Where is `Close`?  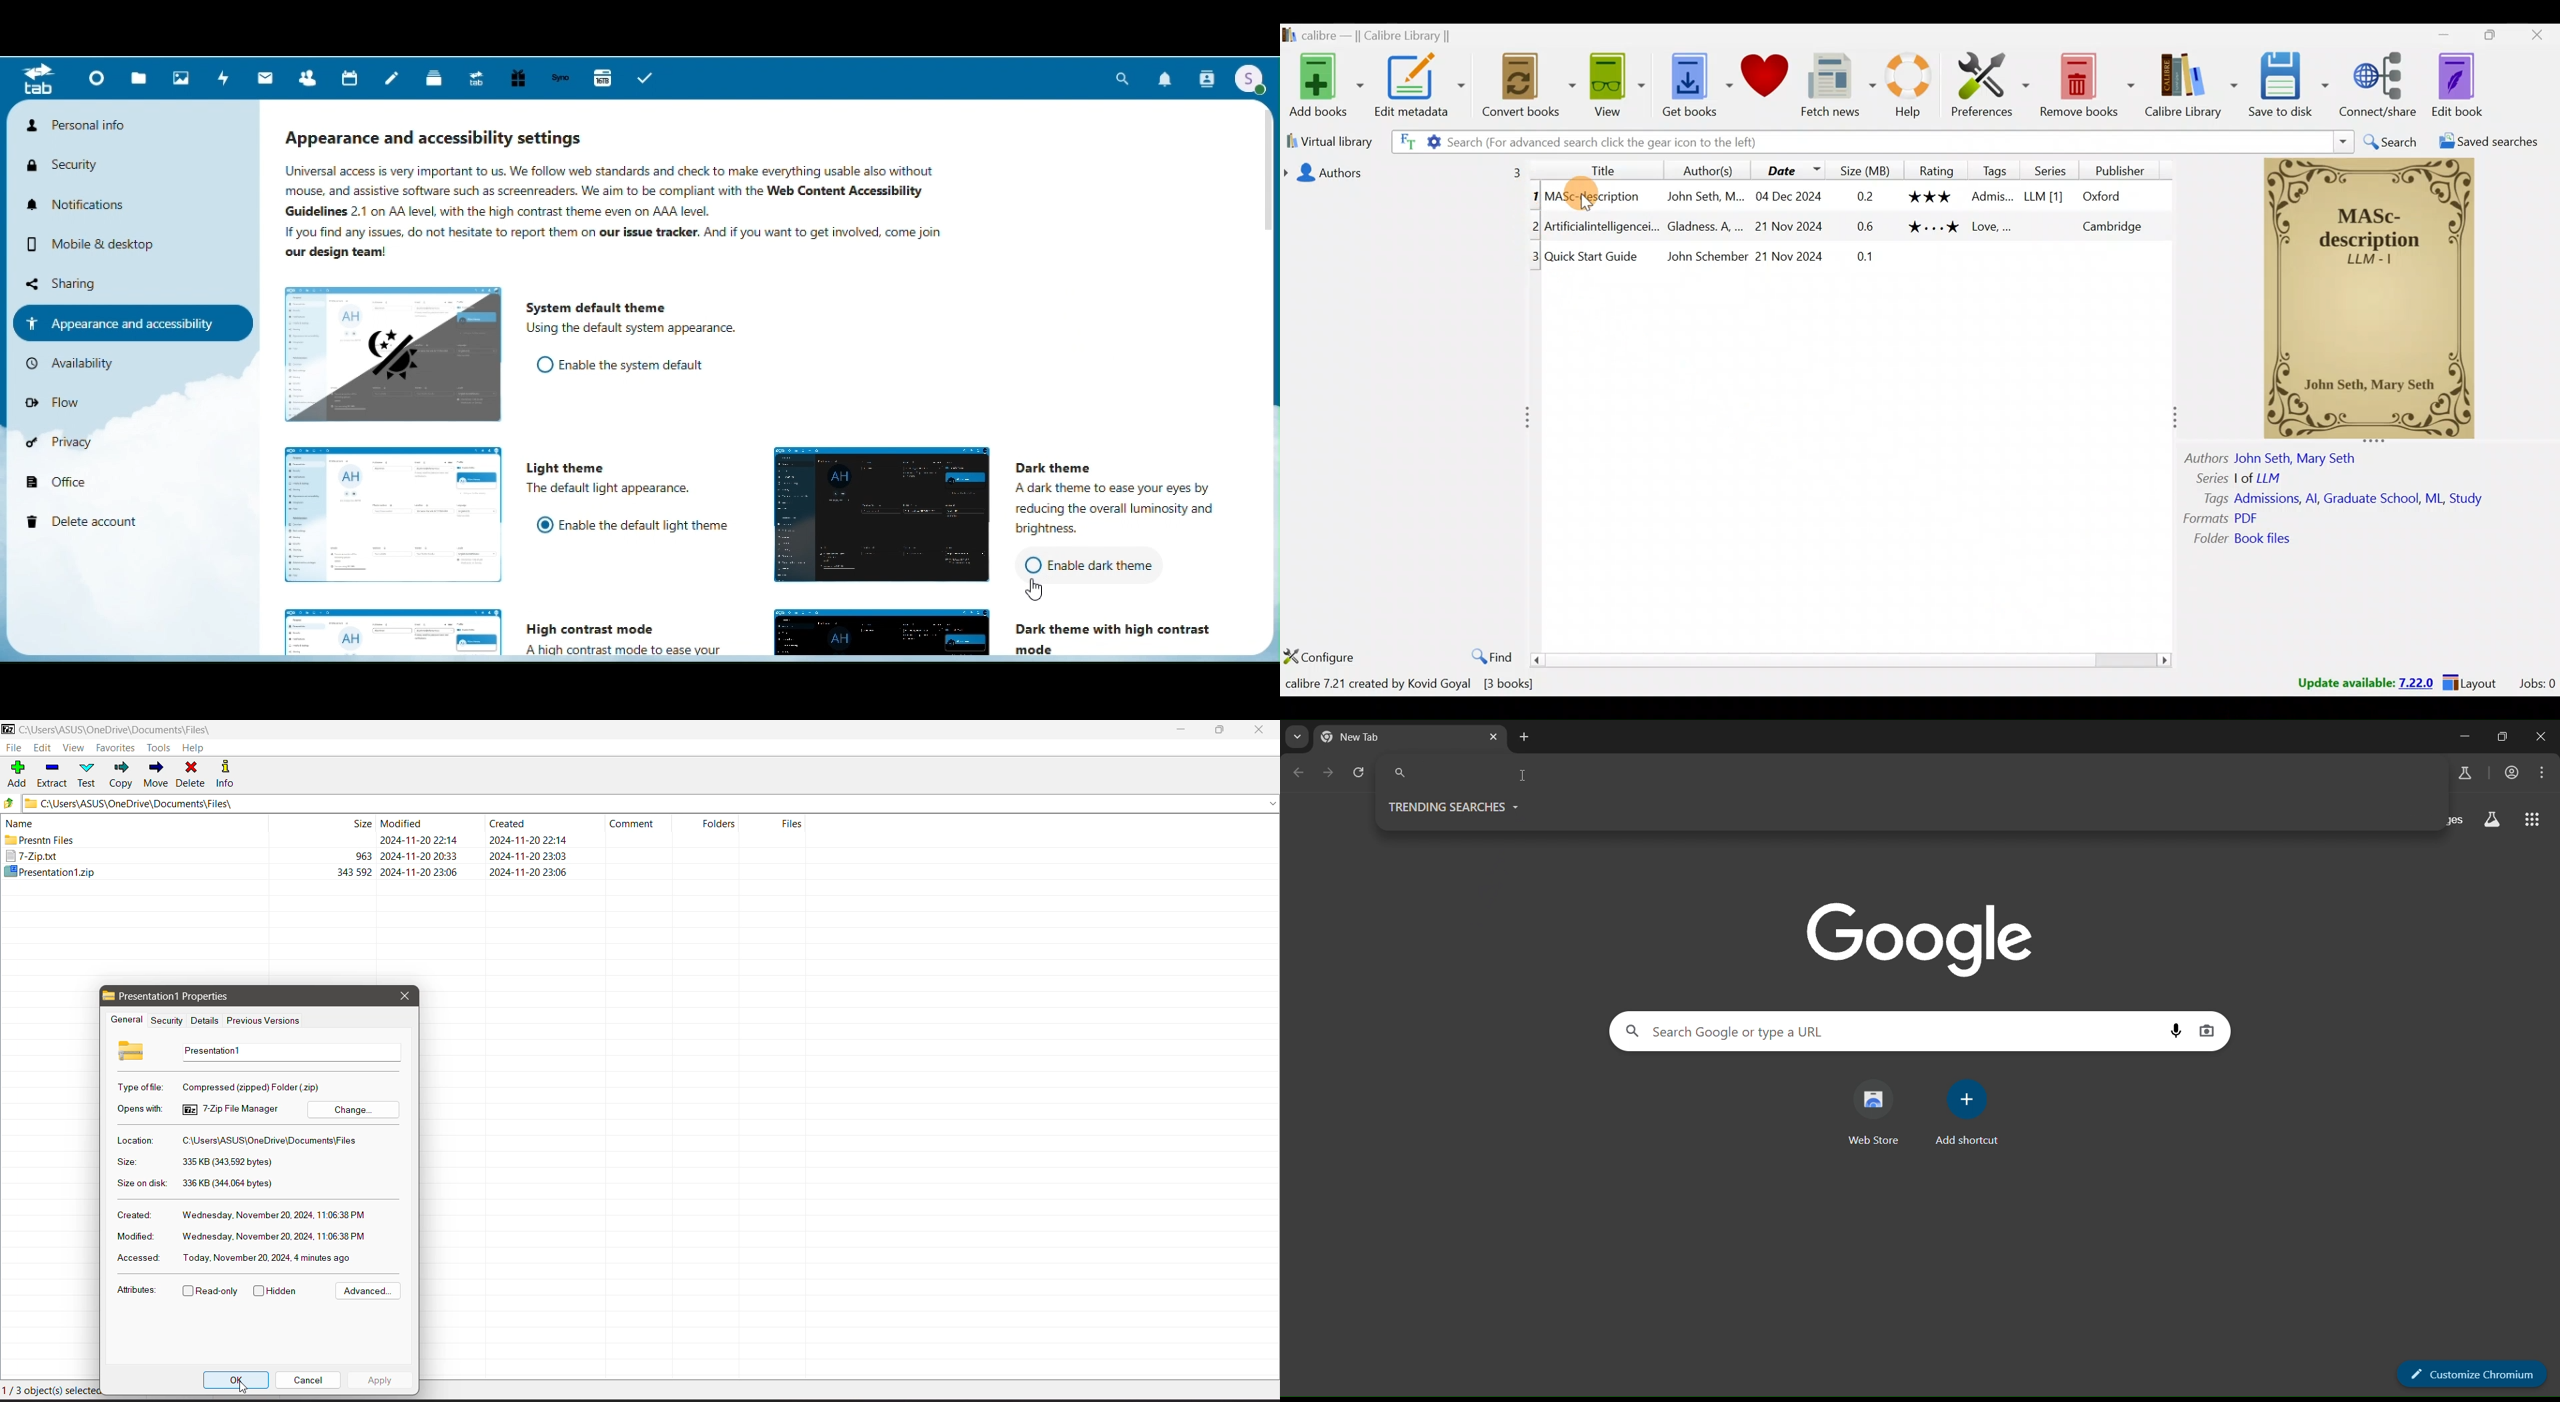 Close is located at coordinates (2539, 35).